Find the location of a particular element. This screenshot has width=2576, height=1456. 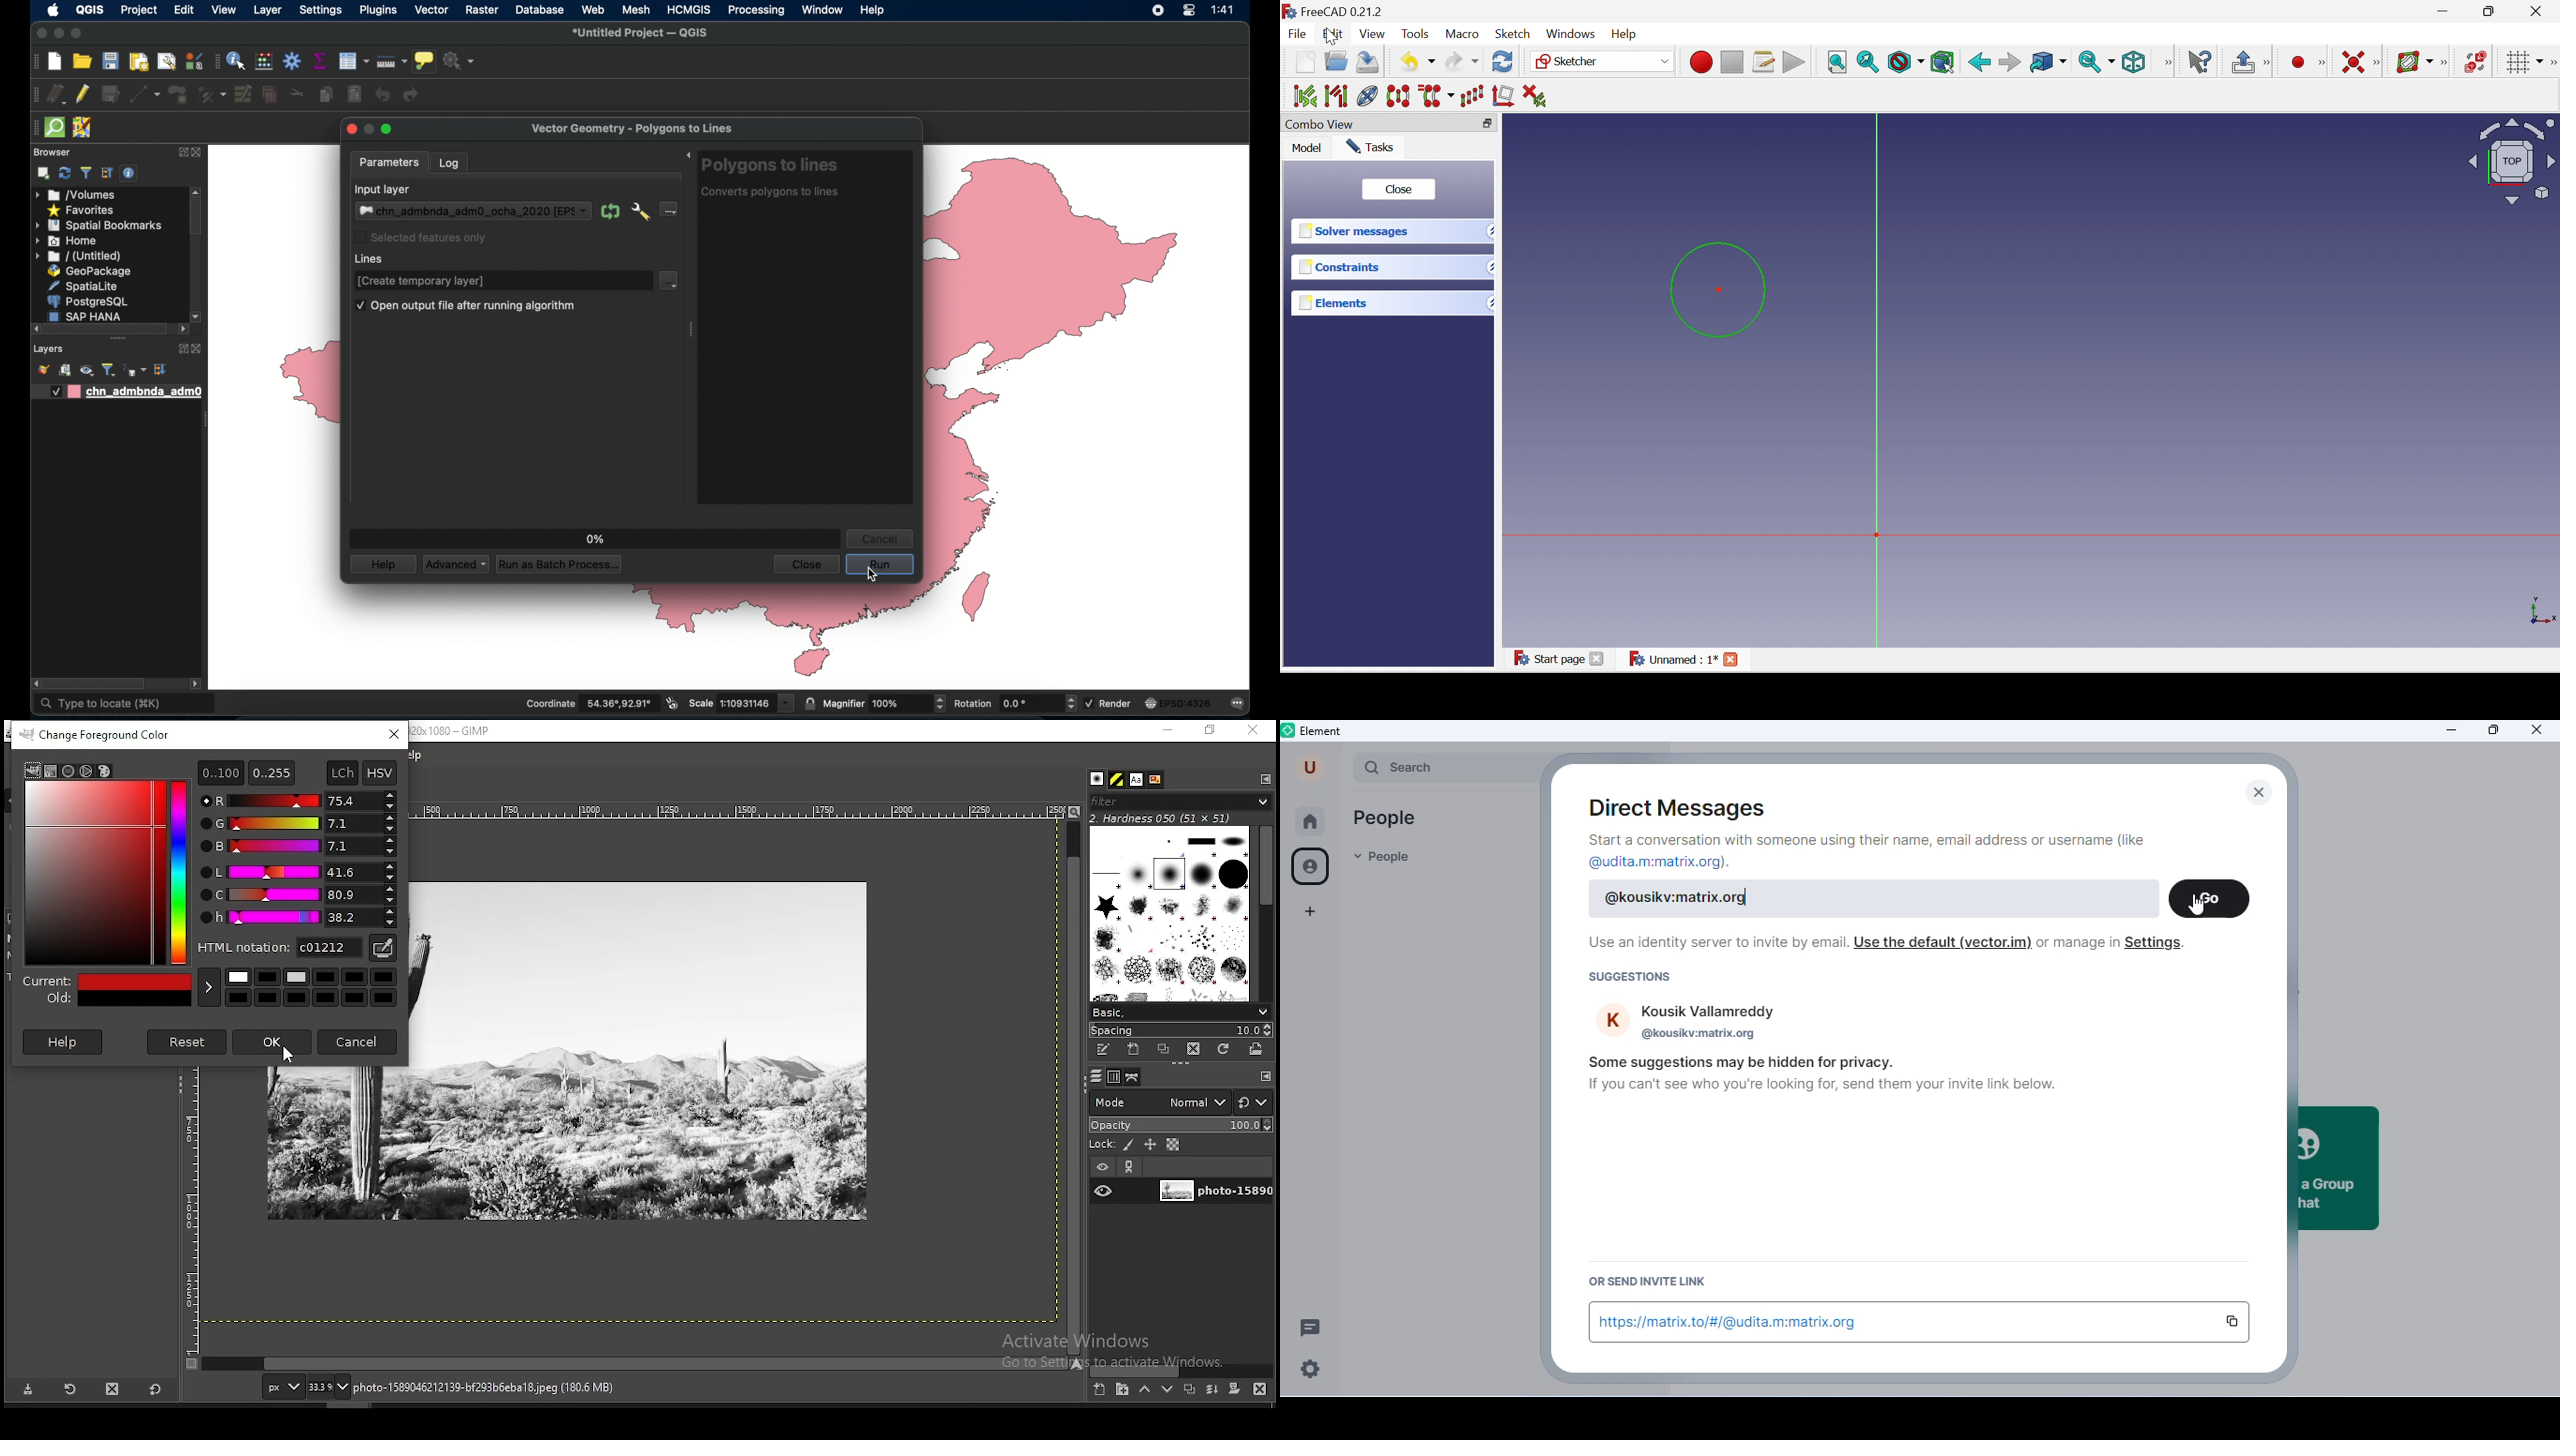

Element is located at coordinates (1314, 731).